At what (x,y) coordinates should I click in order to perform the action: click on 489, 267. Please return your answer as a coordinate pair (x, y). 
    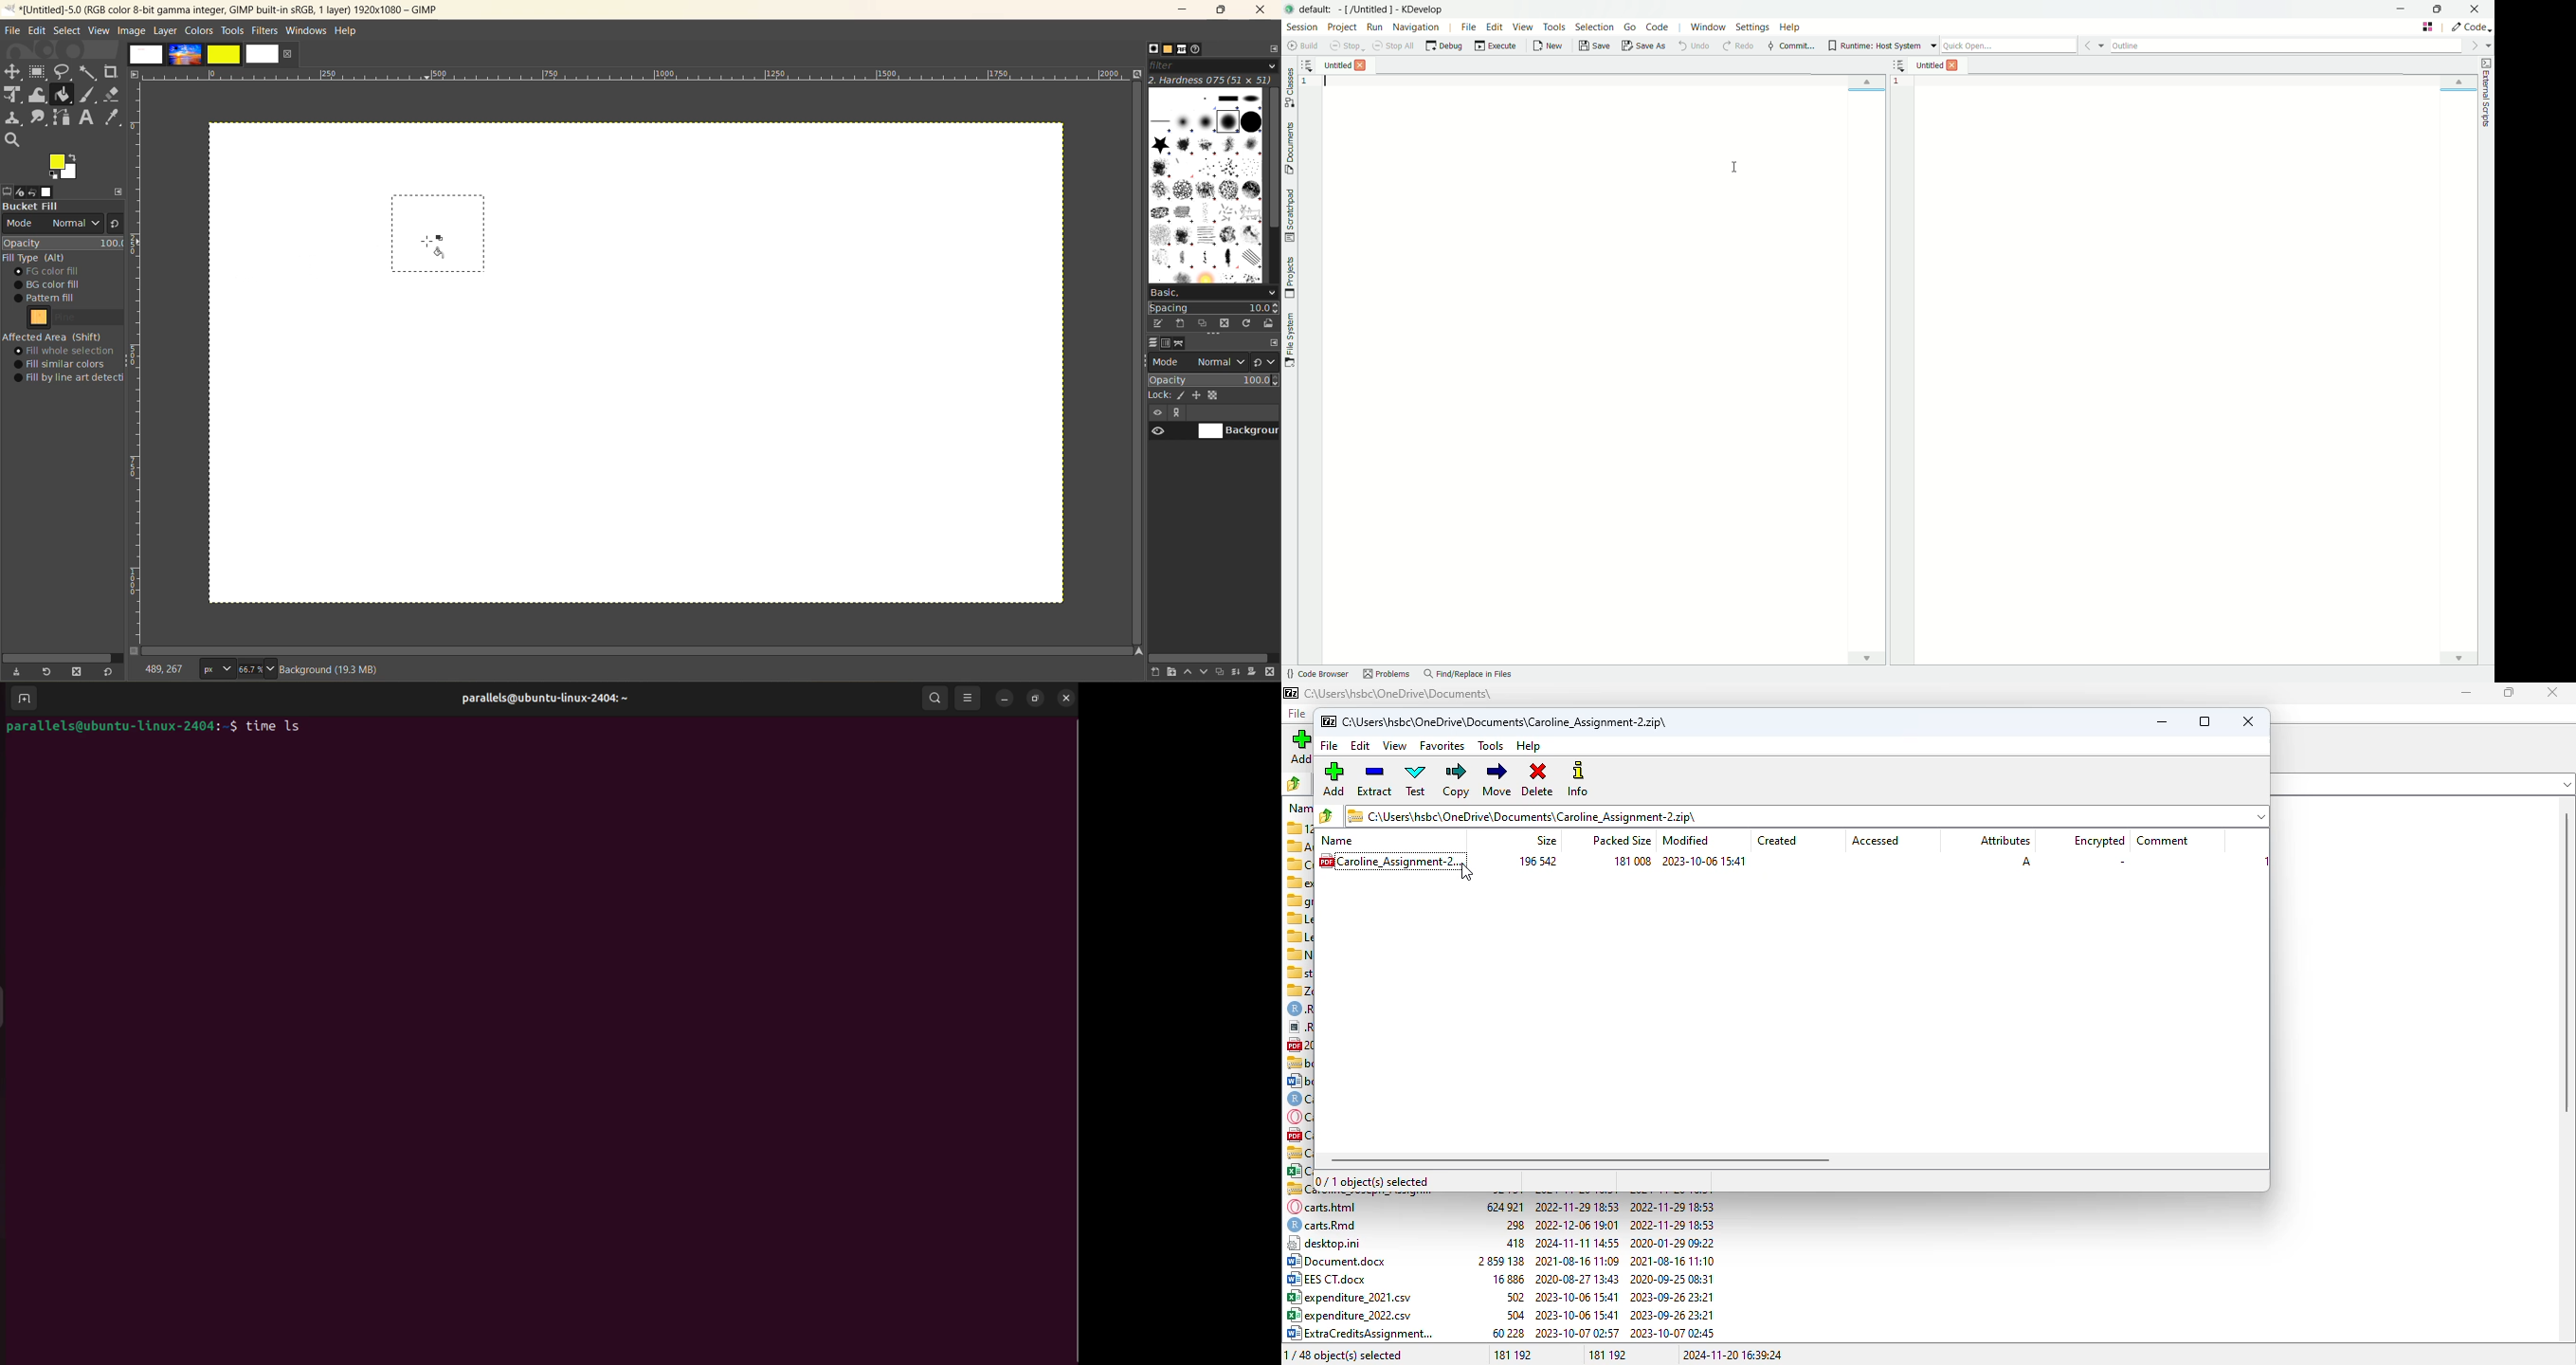
    Looking at the image, I should click on (166, 666).